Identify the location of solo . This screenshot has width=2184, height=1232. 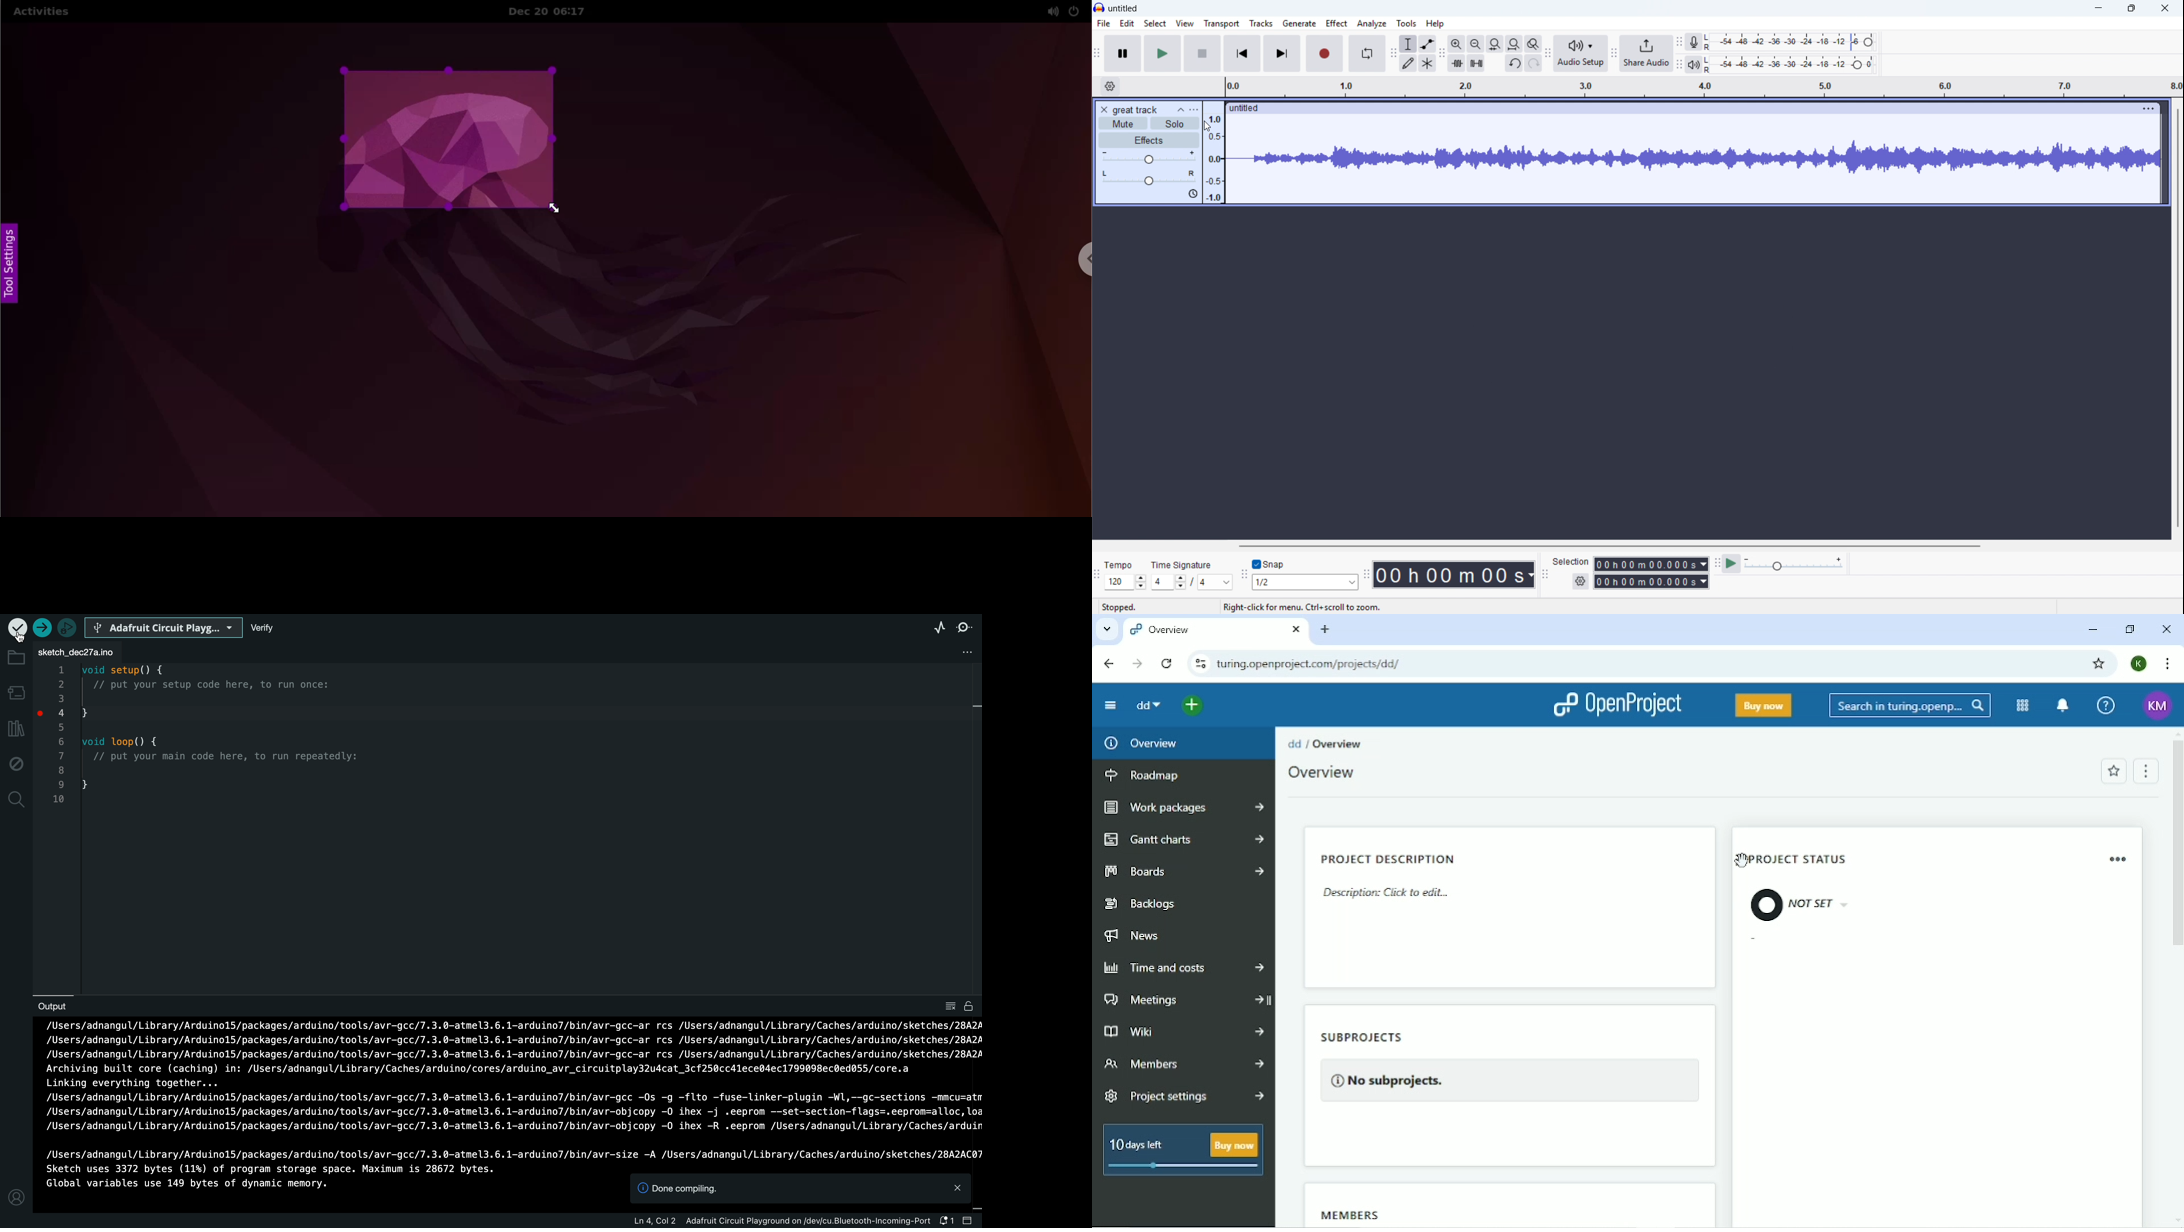
(1175, 123).